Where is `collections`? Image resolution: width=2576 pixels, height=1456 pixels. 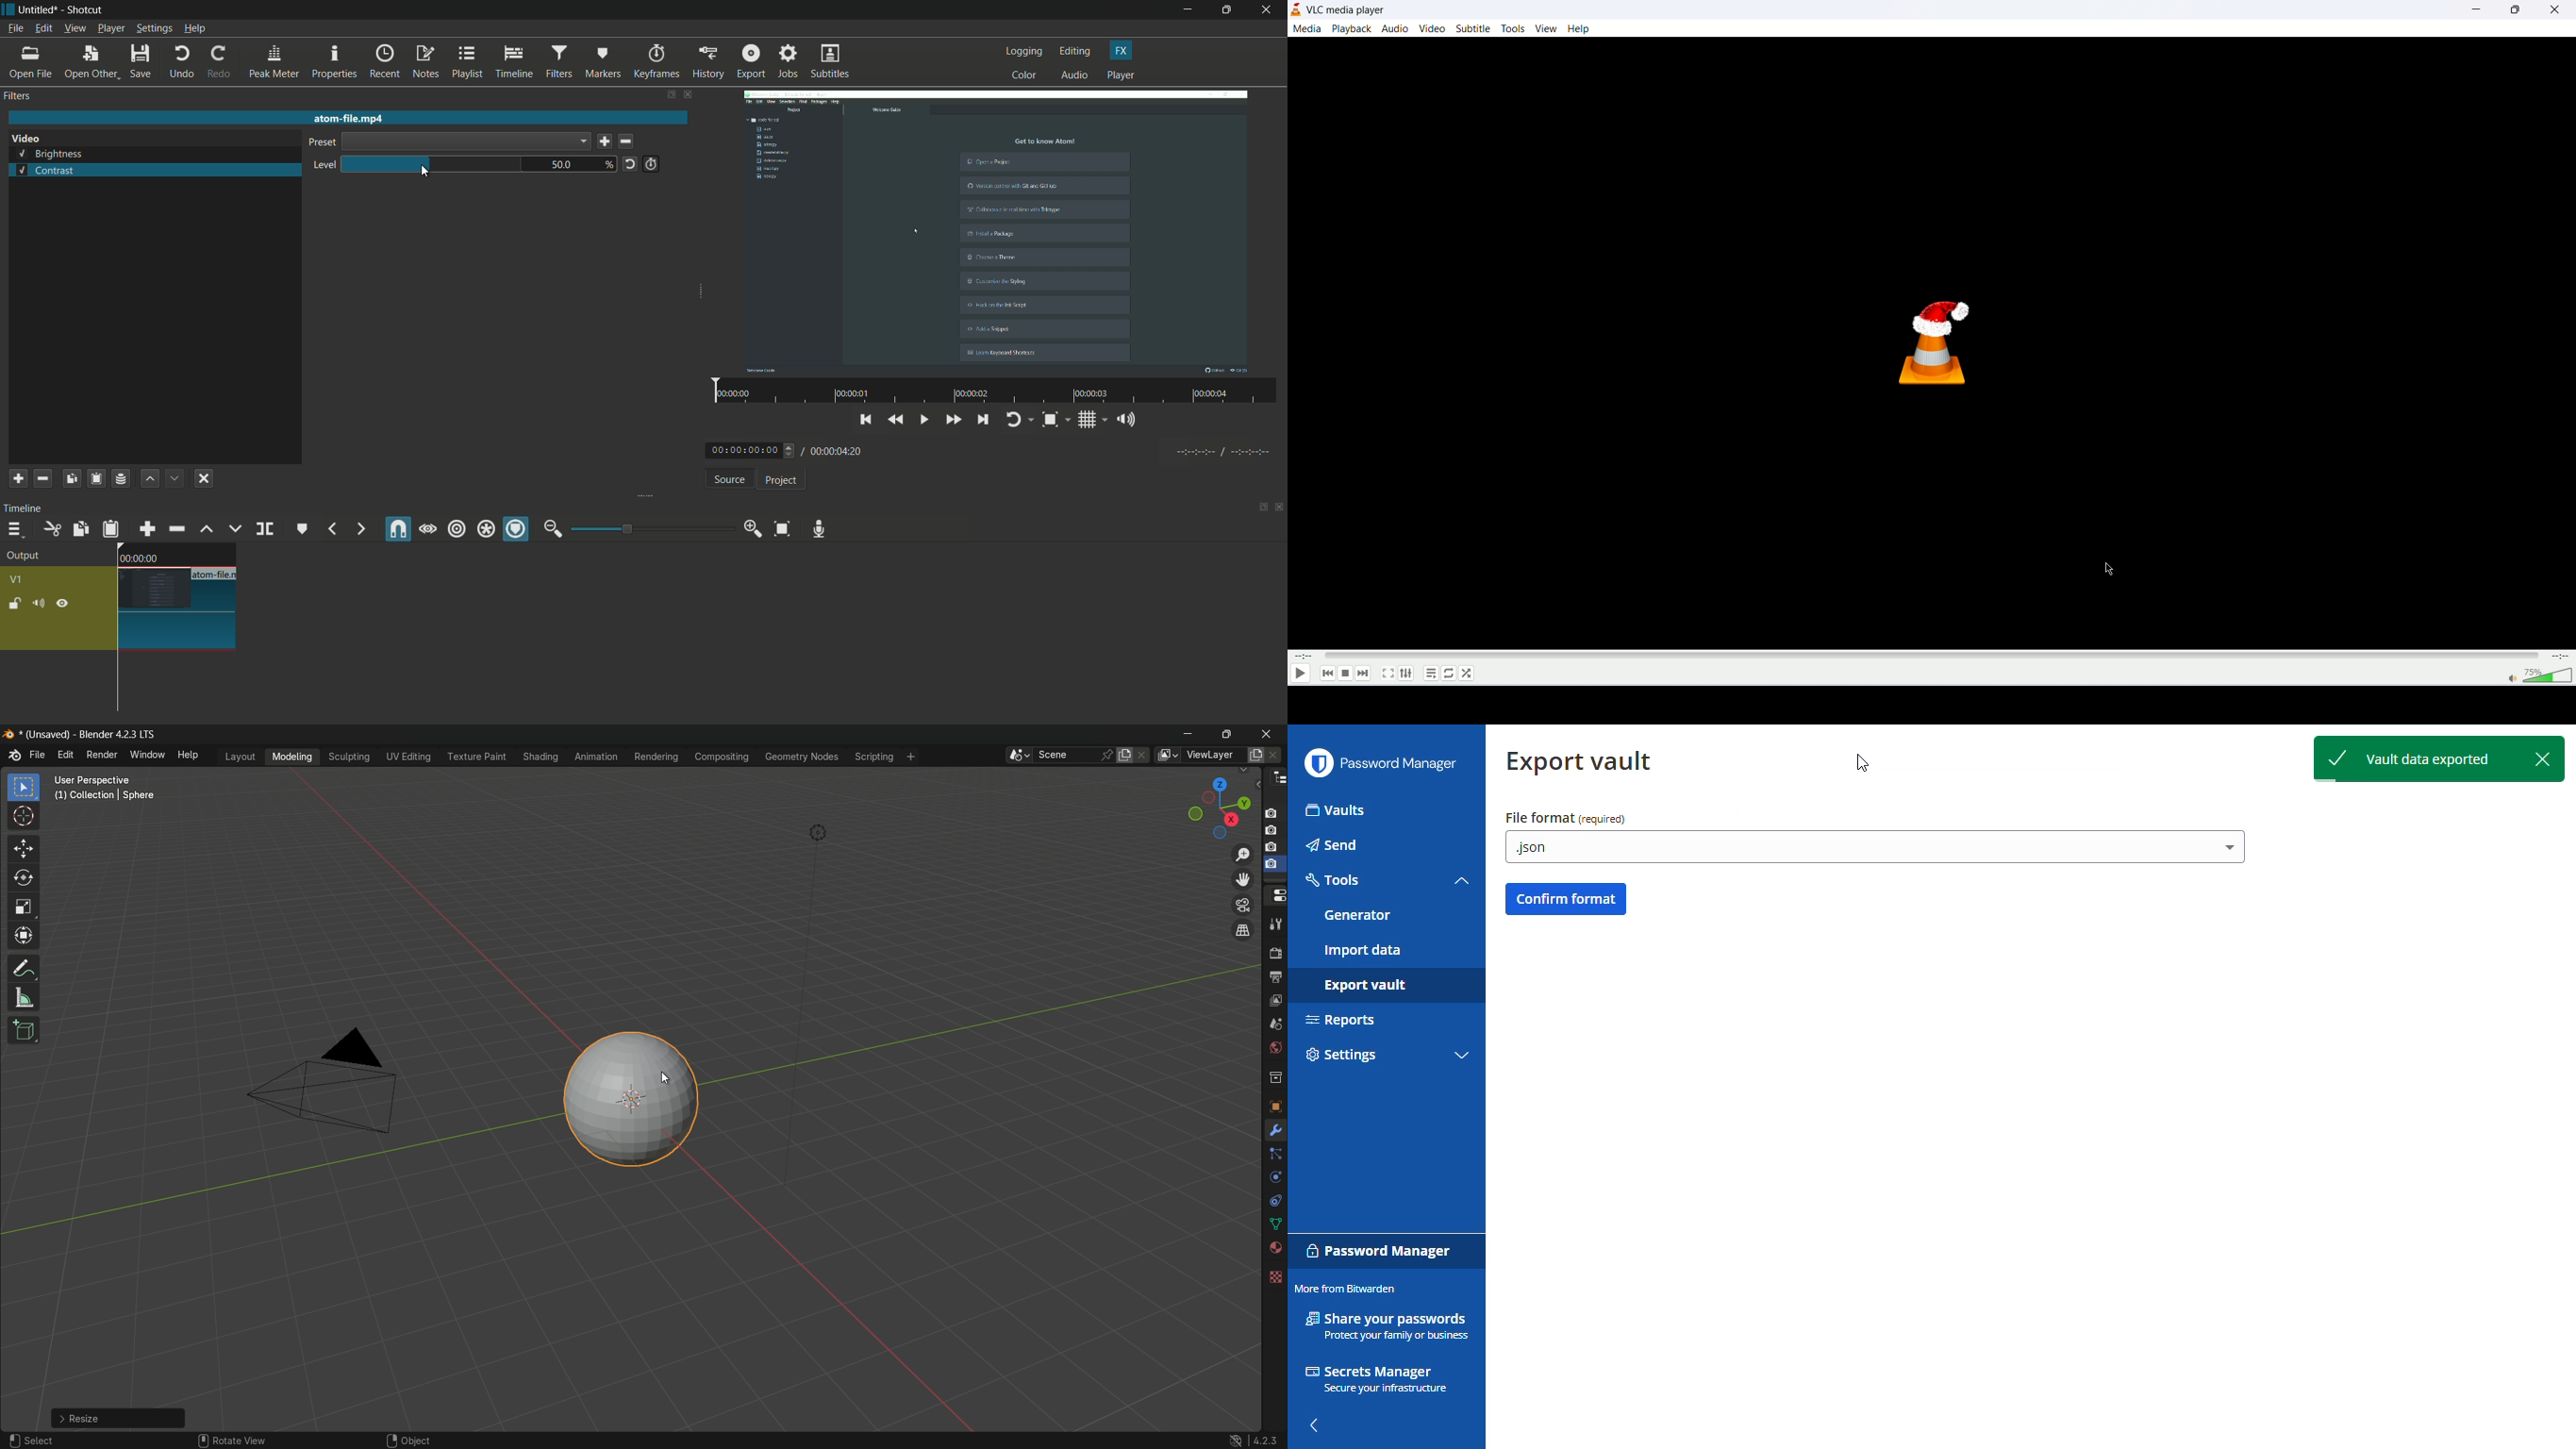
collections is located at coordinates (1275, 1078).